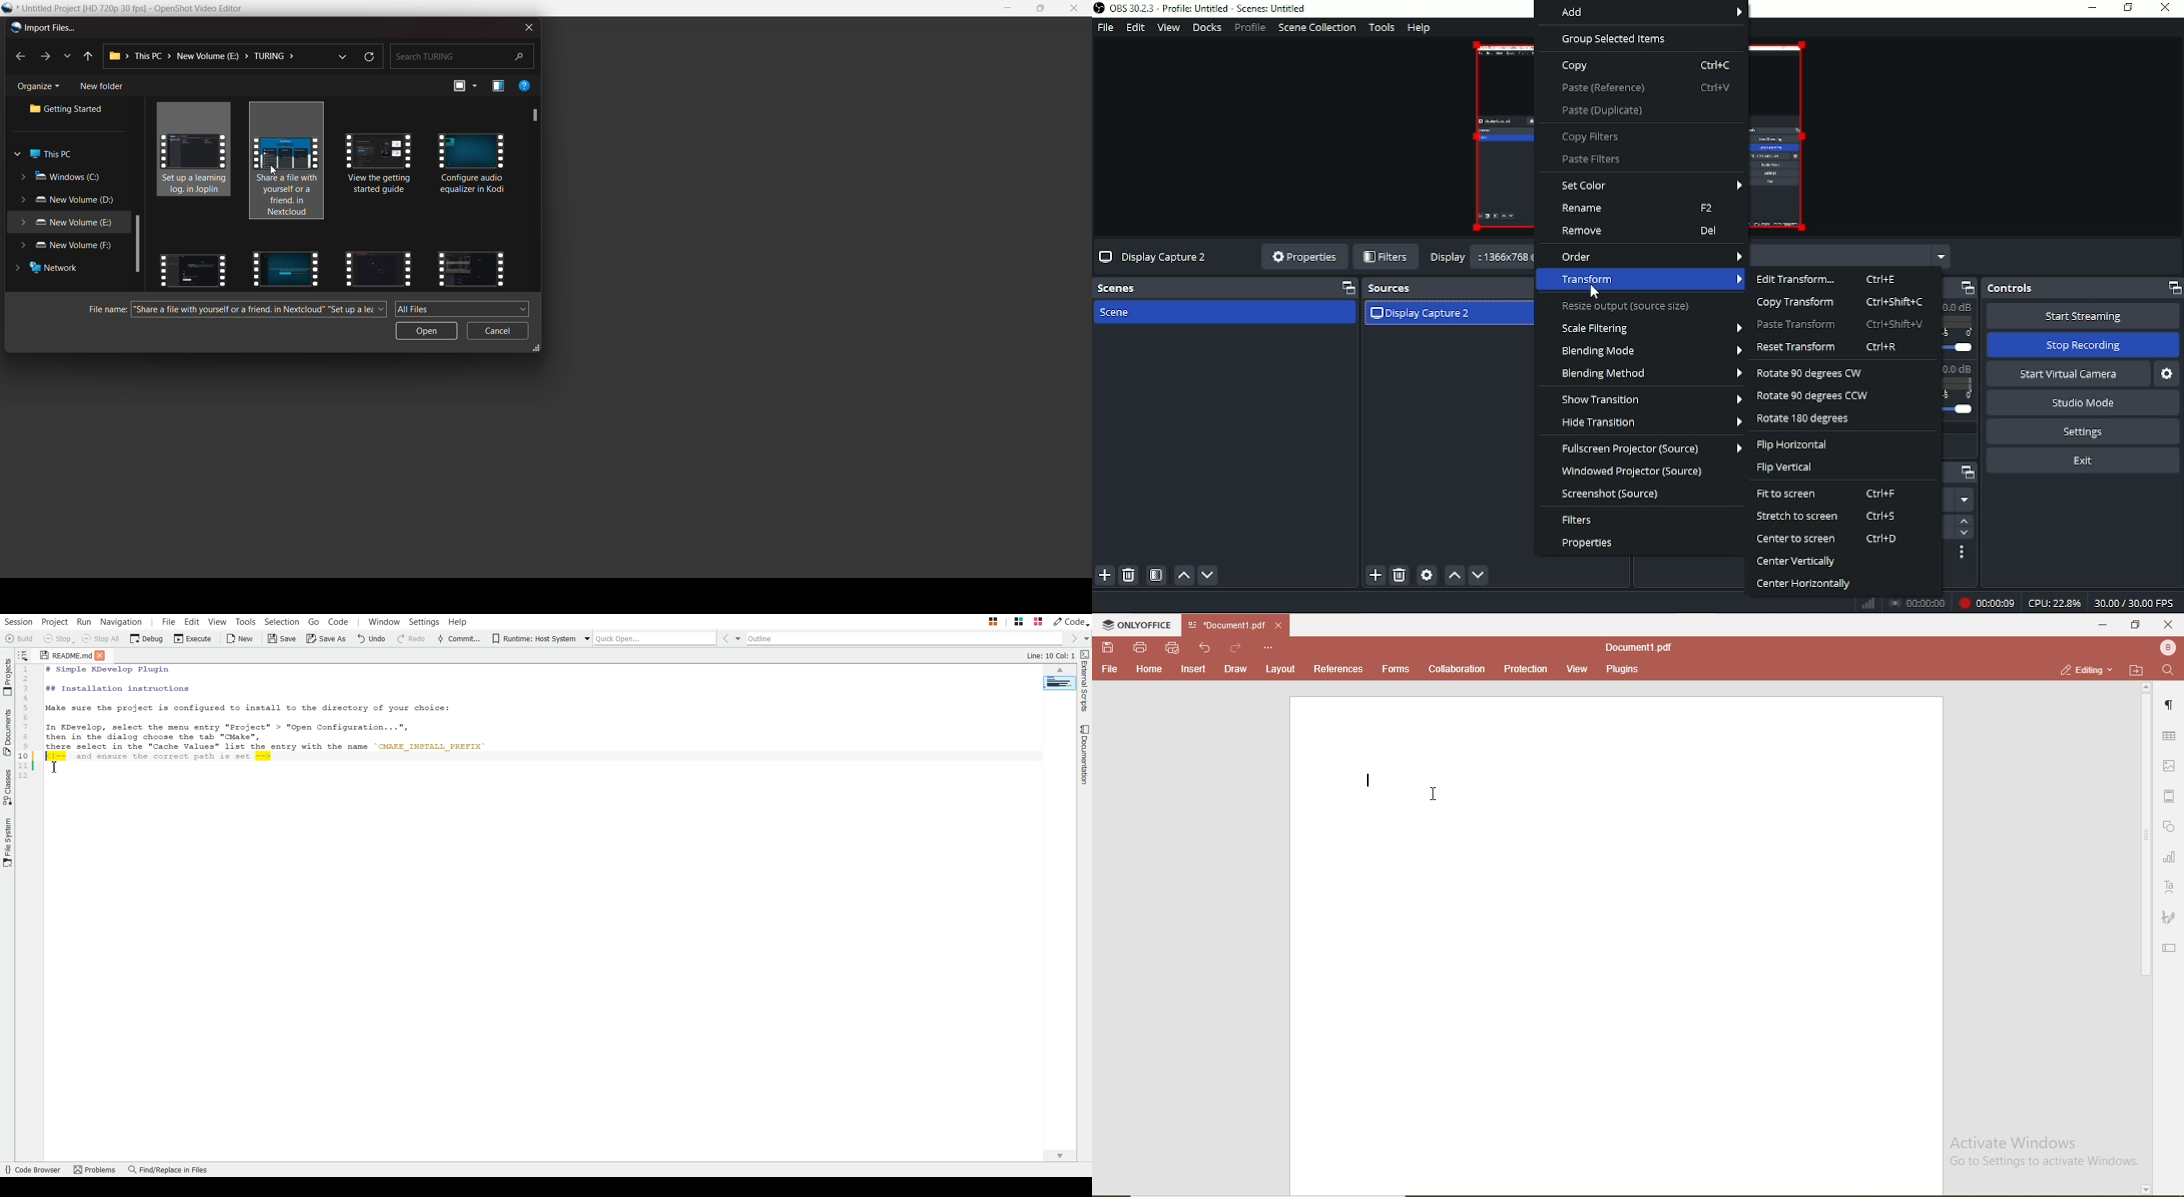 Image resolution: width=2184 pixels, height=1204 pixels. What do you see at coordinates (1135, 28) in the screenshot?
I see `Edit` at bounding box center [1135, 28].